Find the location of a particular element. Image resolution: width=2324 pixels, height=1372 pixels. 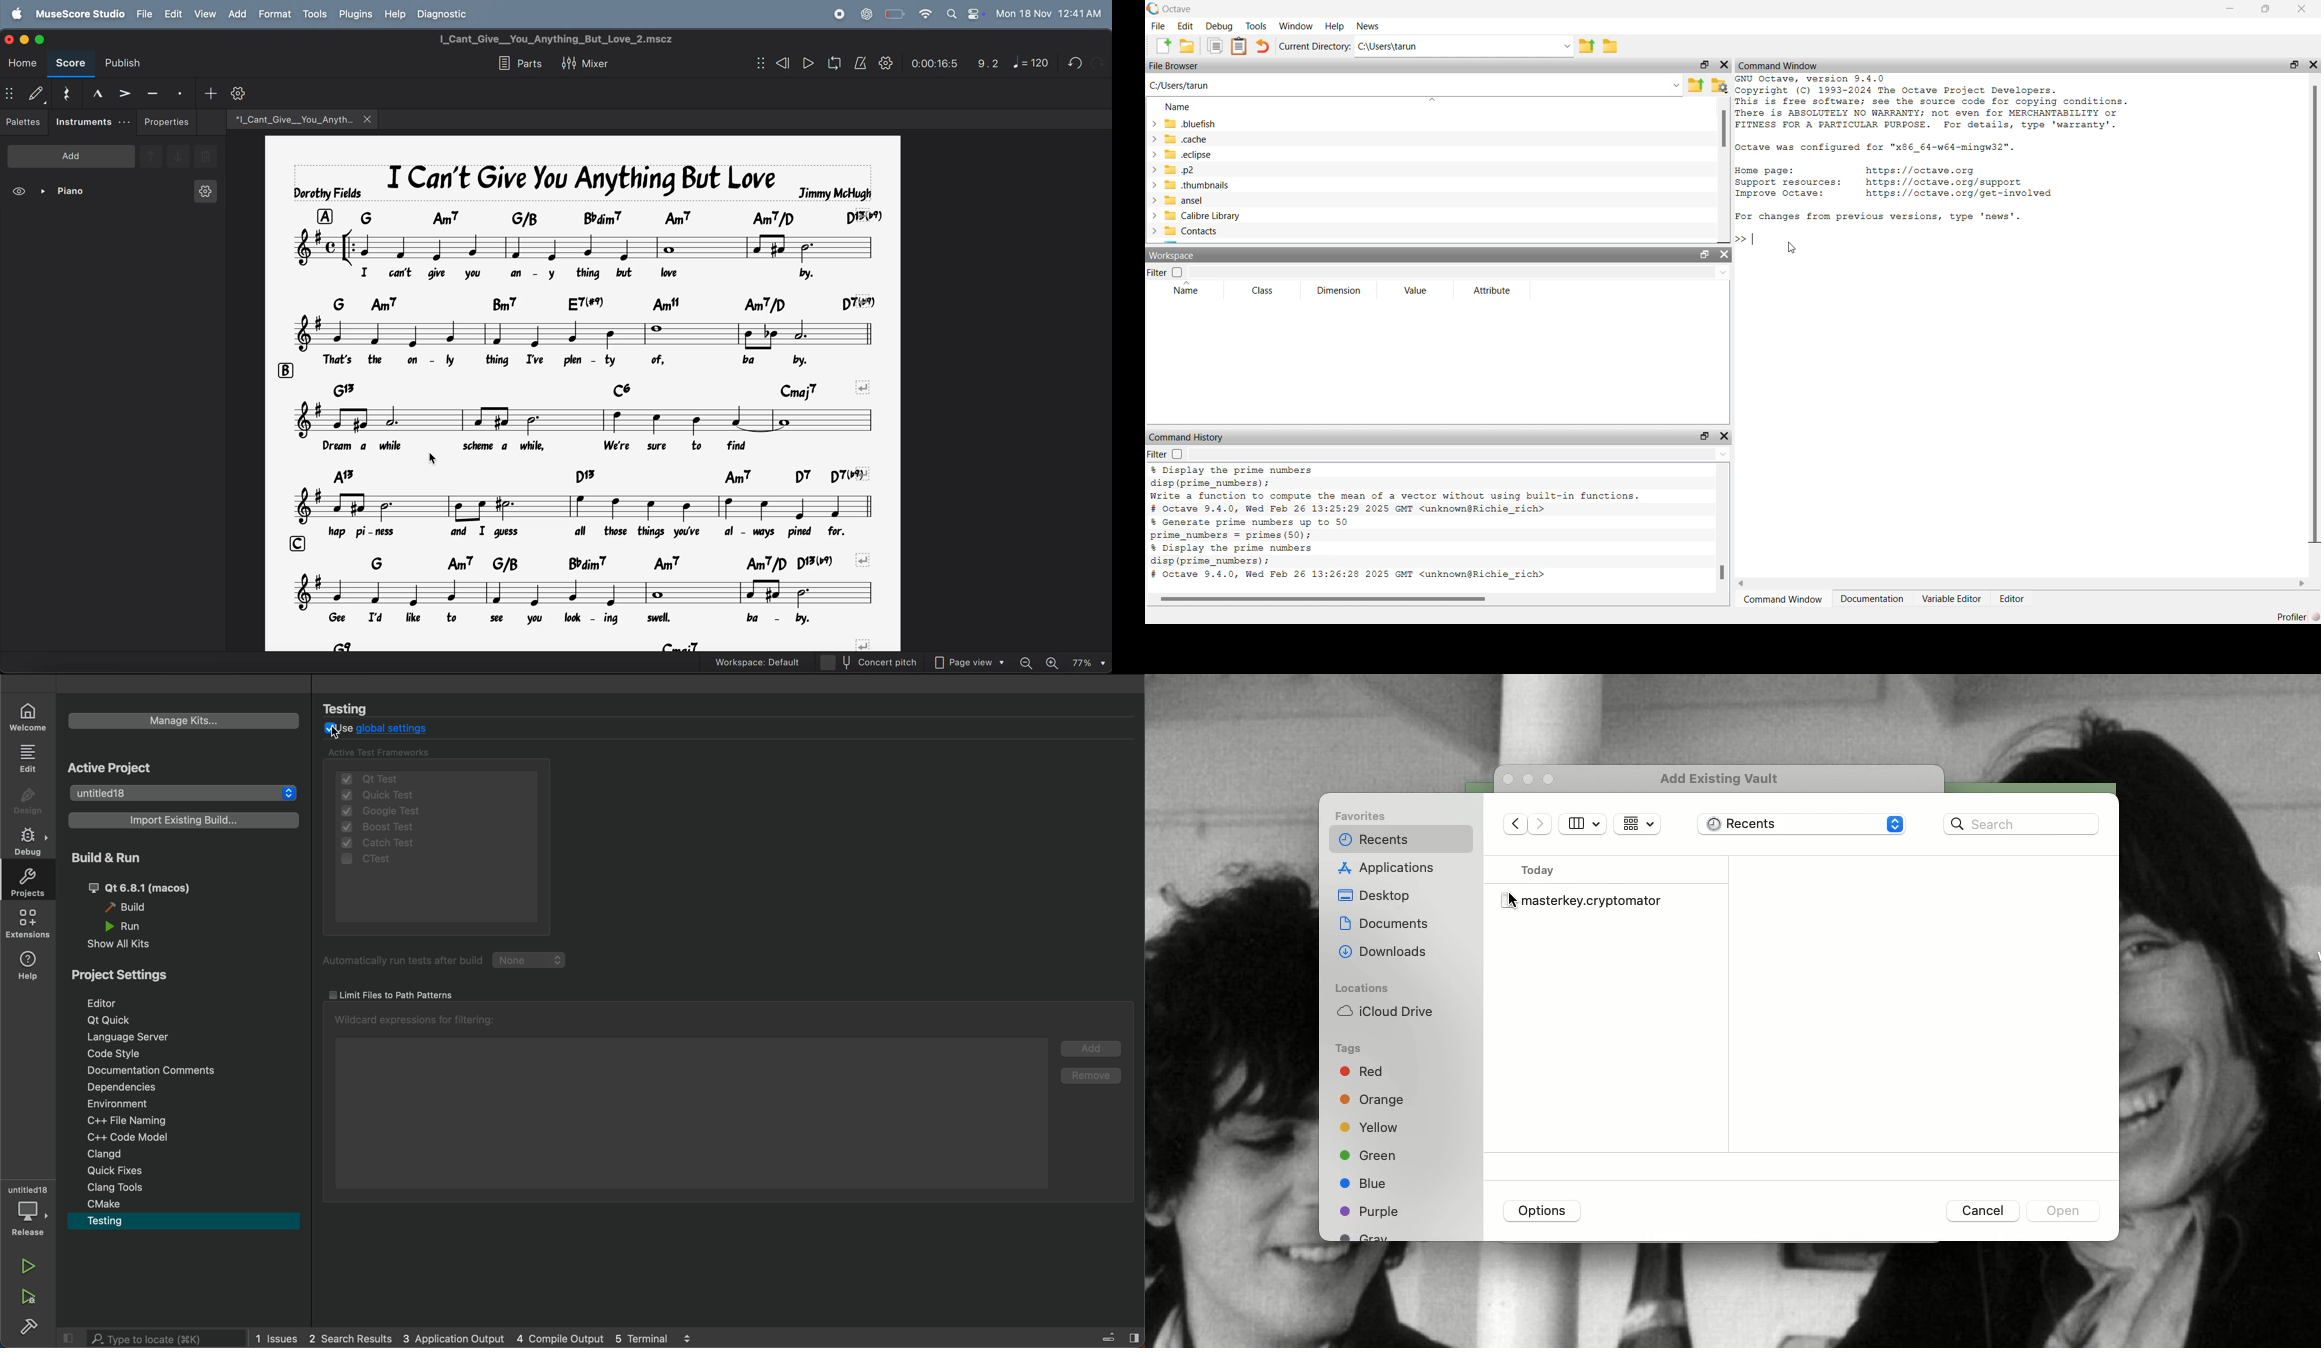

chat gpt is located at coordinates (865, 13).